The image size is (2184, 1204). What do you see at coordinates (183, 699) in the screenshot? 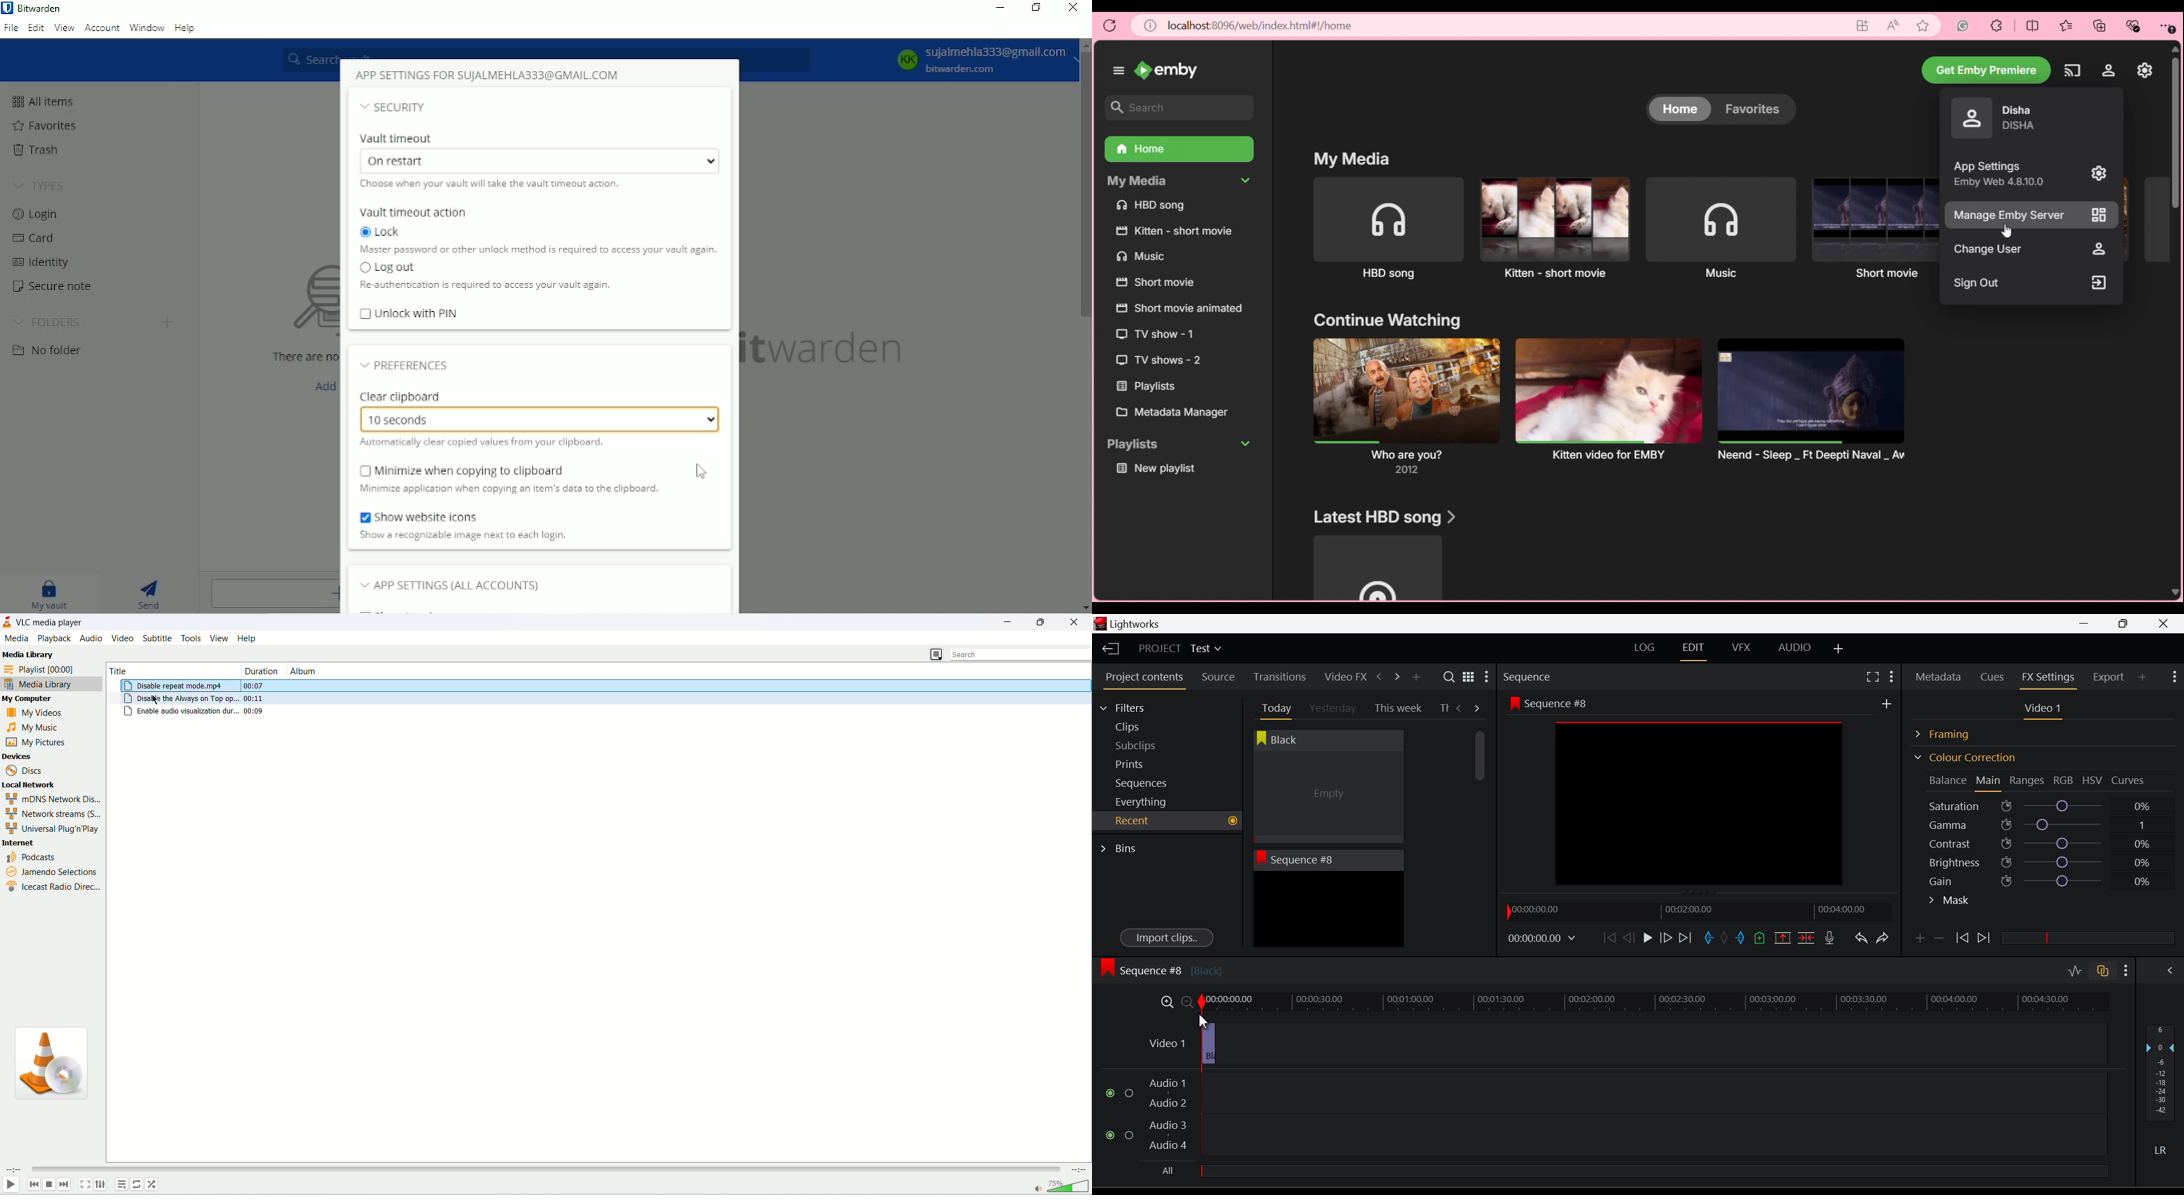
I see `Disable the always on top op..` at bounding box center [183, 699].